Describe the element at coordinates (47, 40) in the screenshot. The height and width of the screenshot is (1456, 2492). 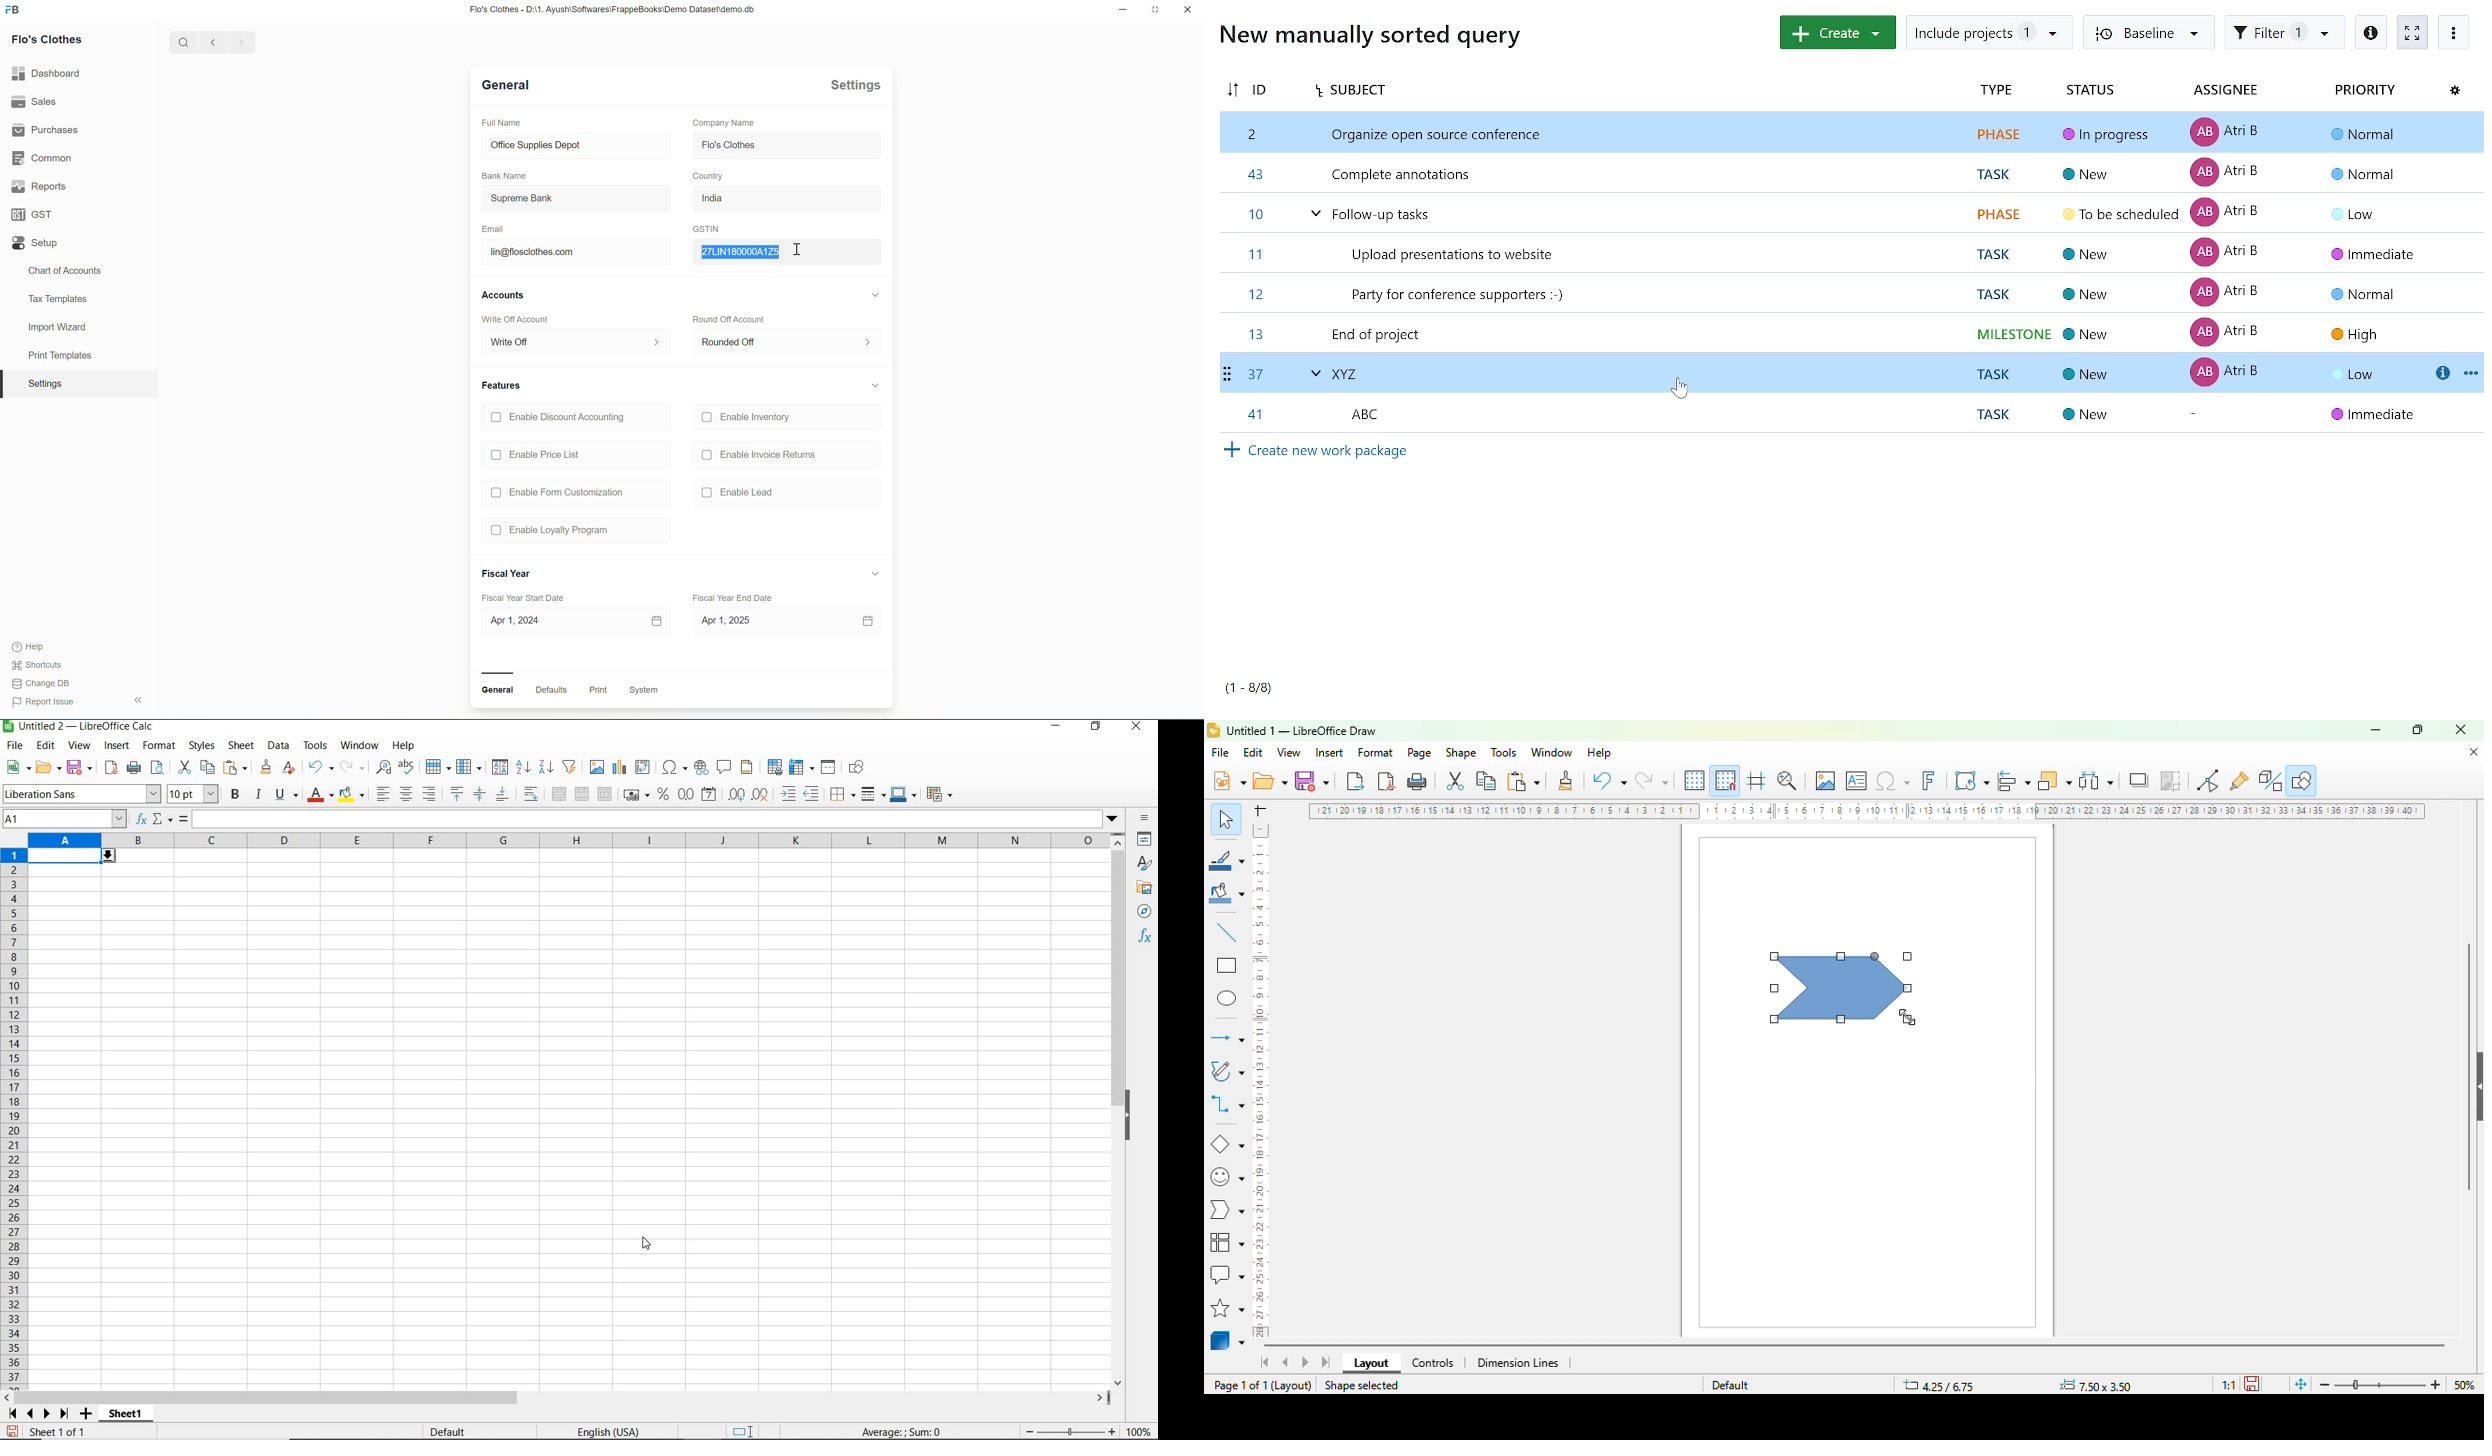
I see `Flo's Clothes` at that location.